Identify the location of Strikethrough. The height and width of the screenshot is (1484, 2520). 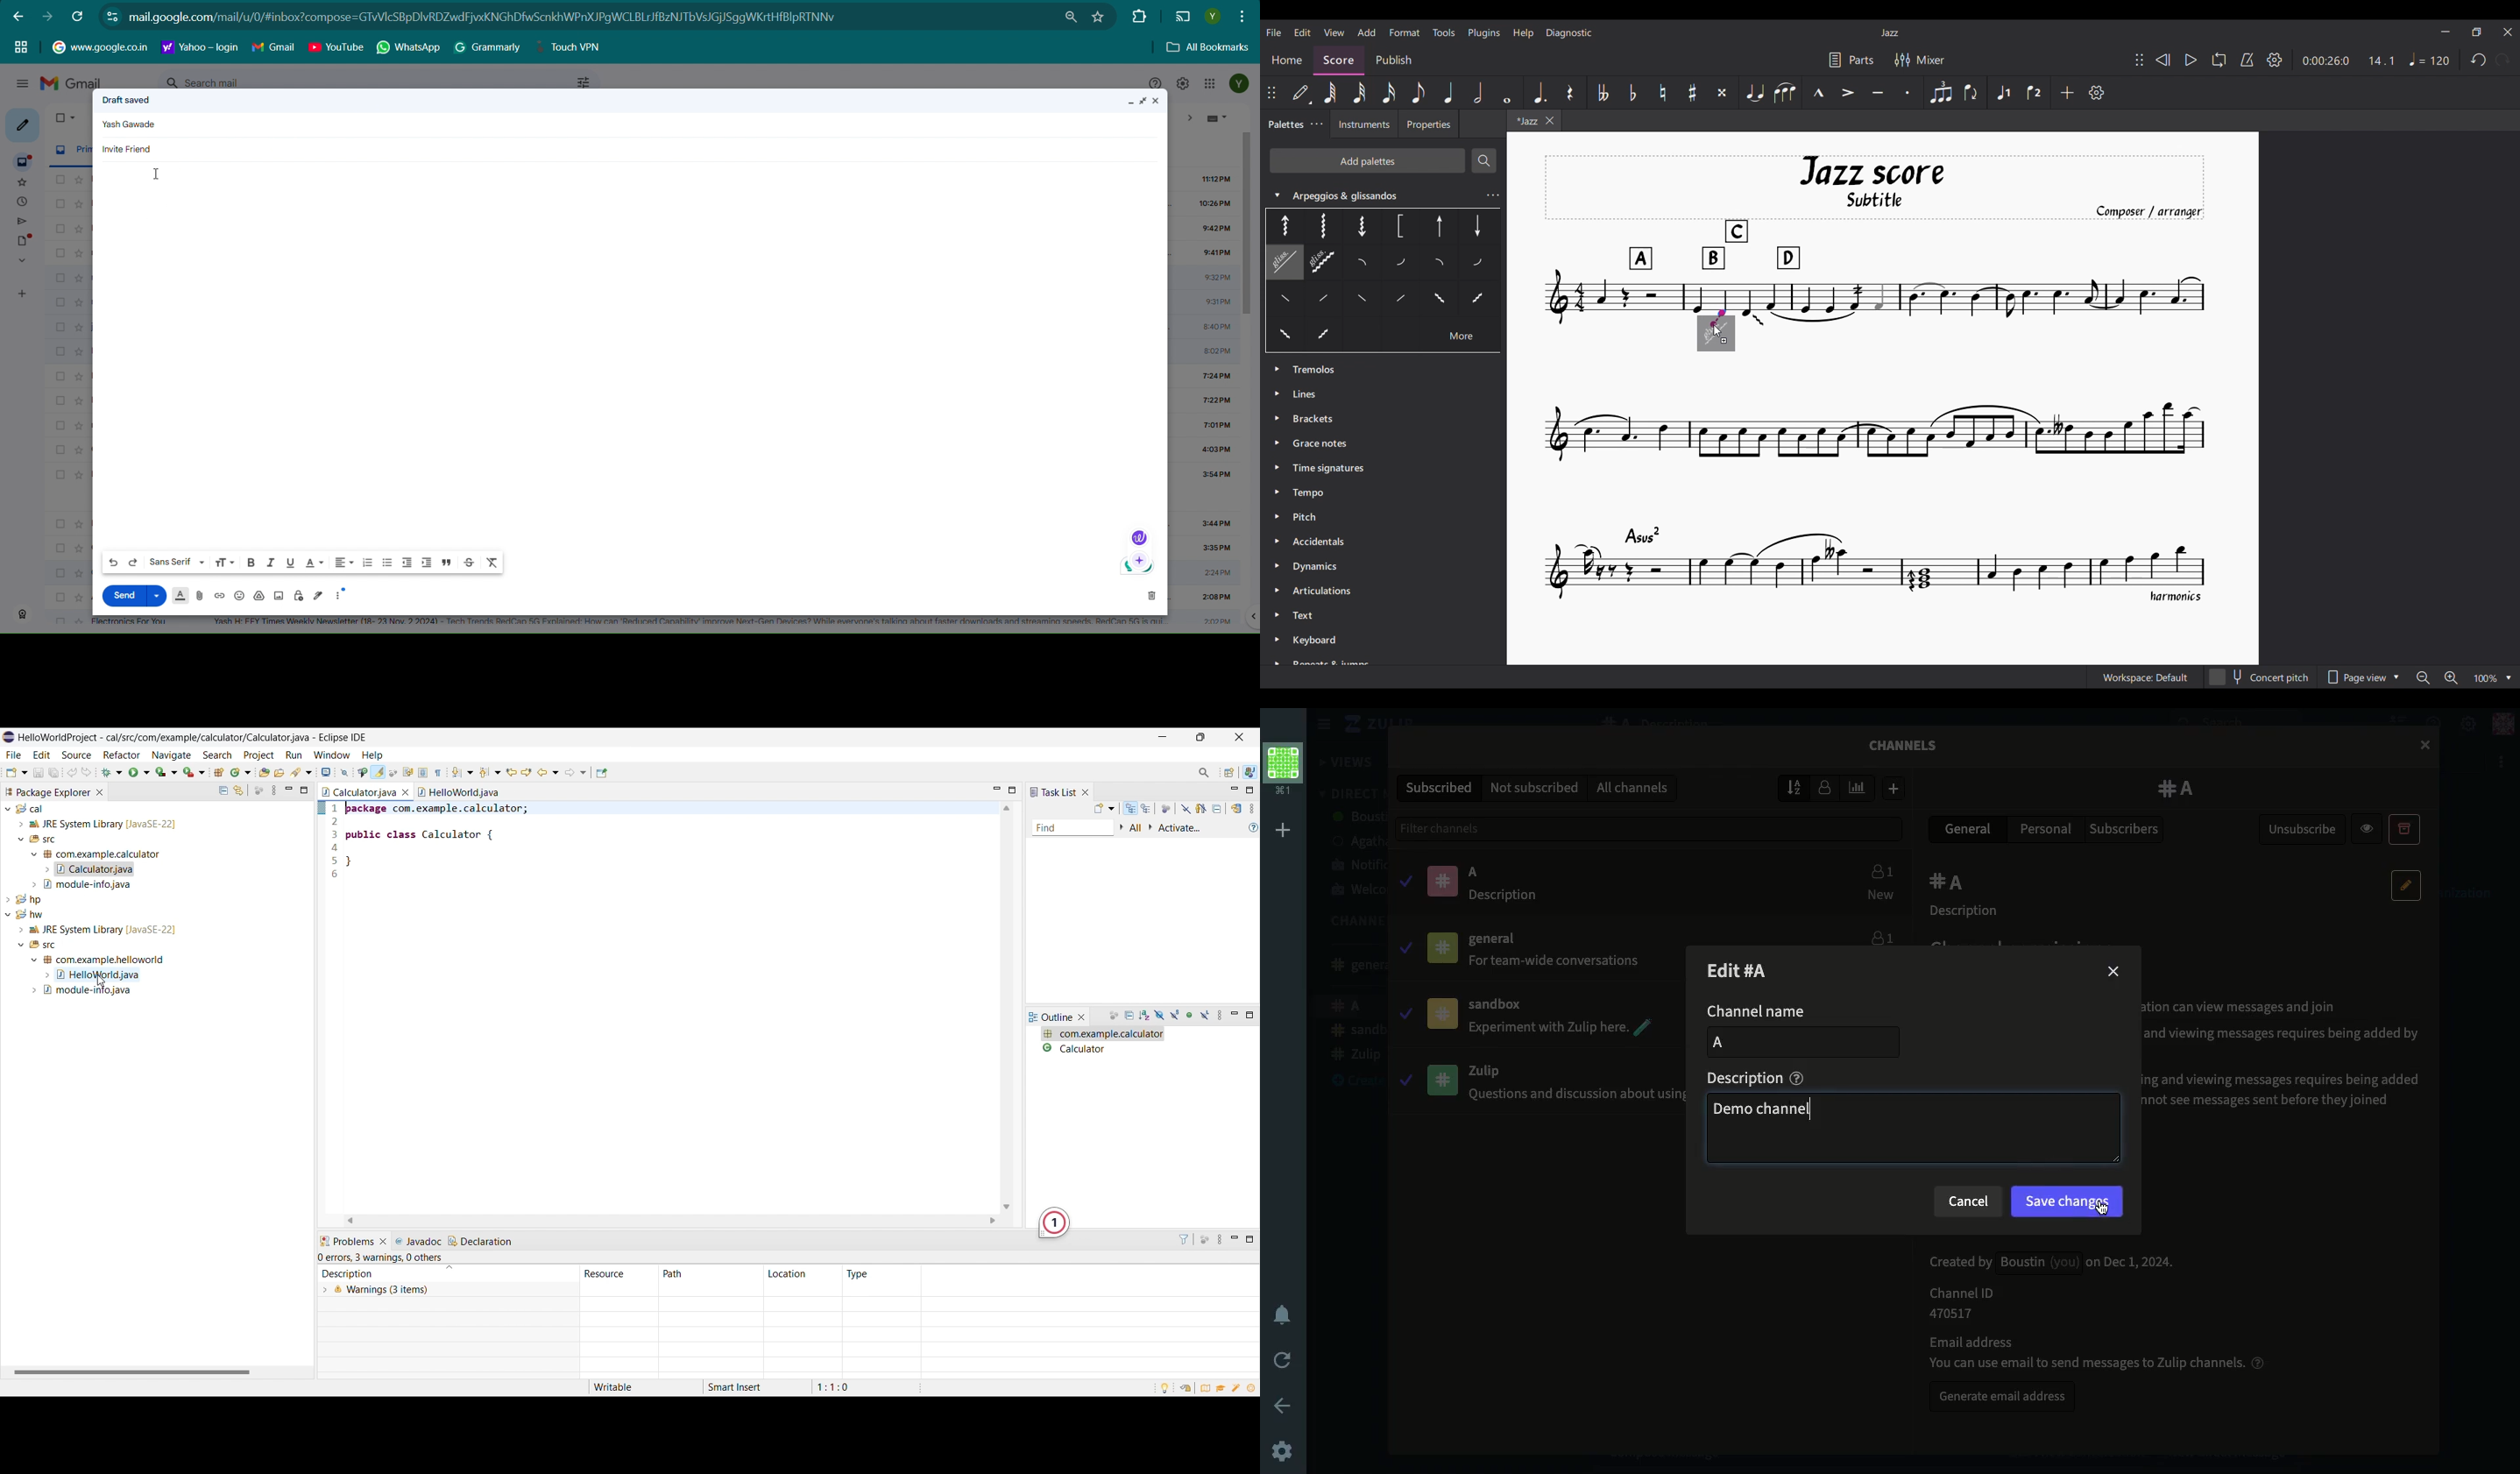
(470, 562).